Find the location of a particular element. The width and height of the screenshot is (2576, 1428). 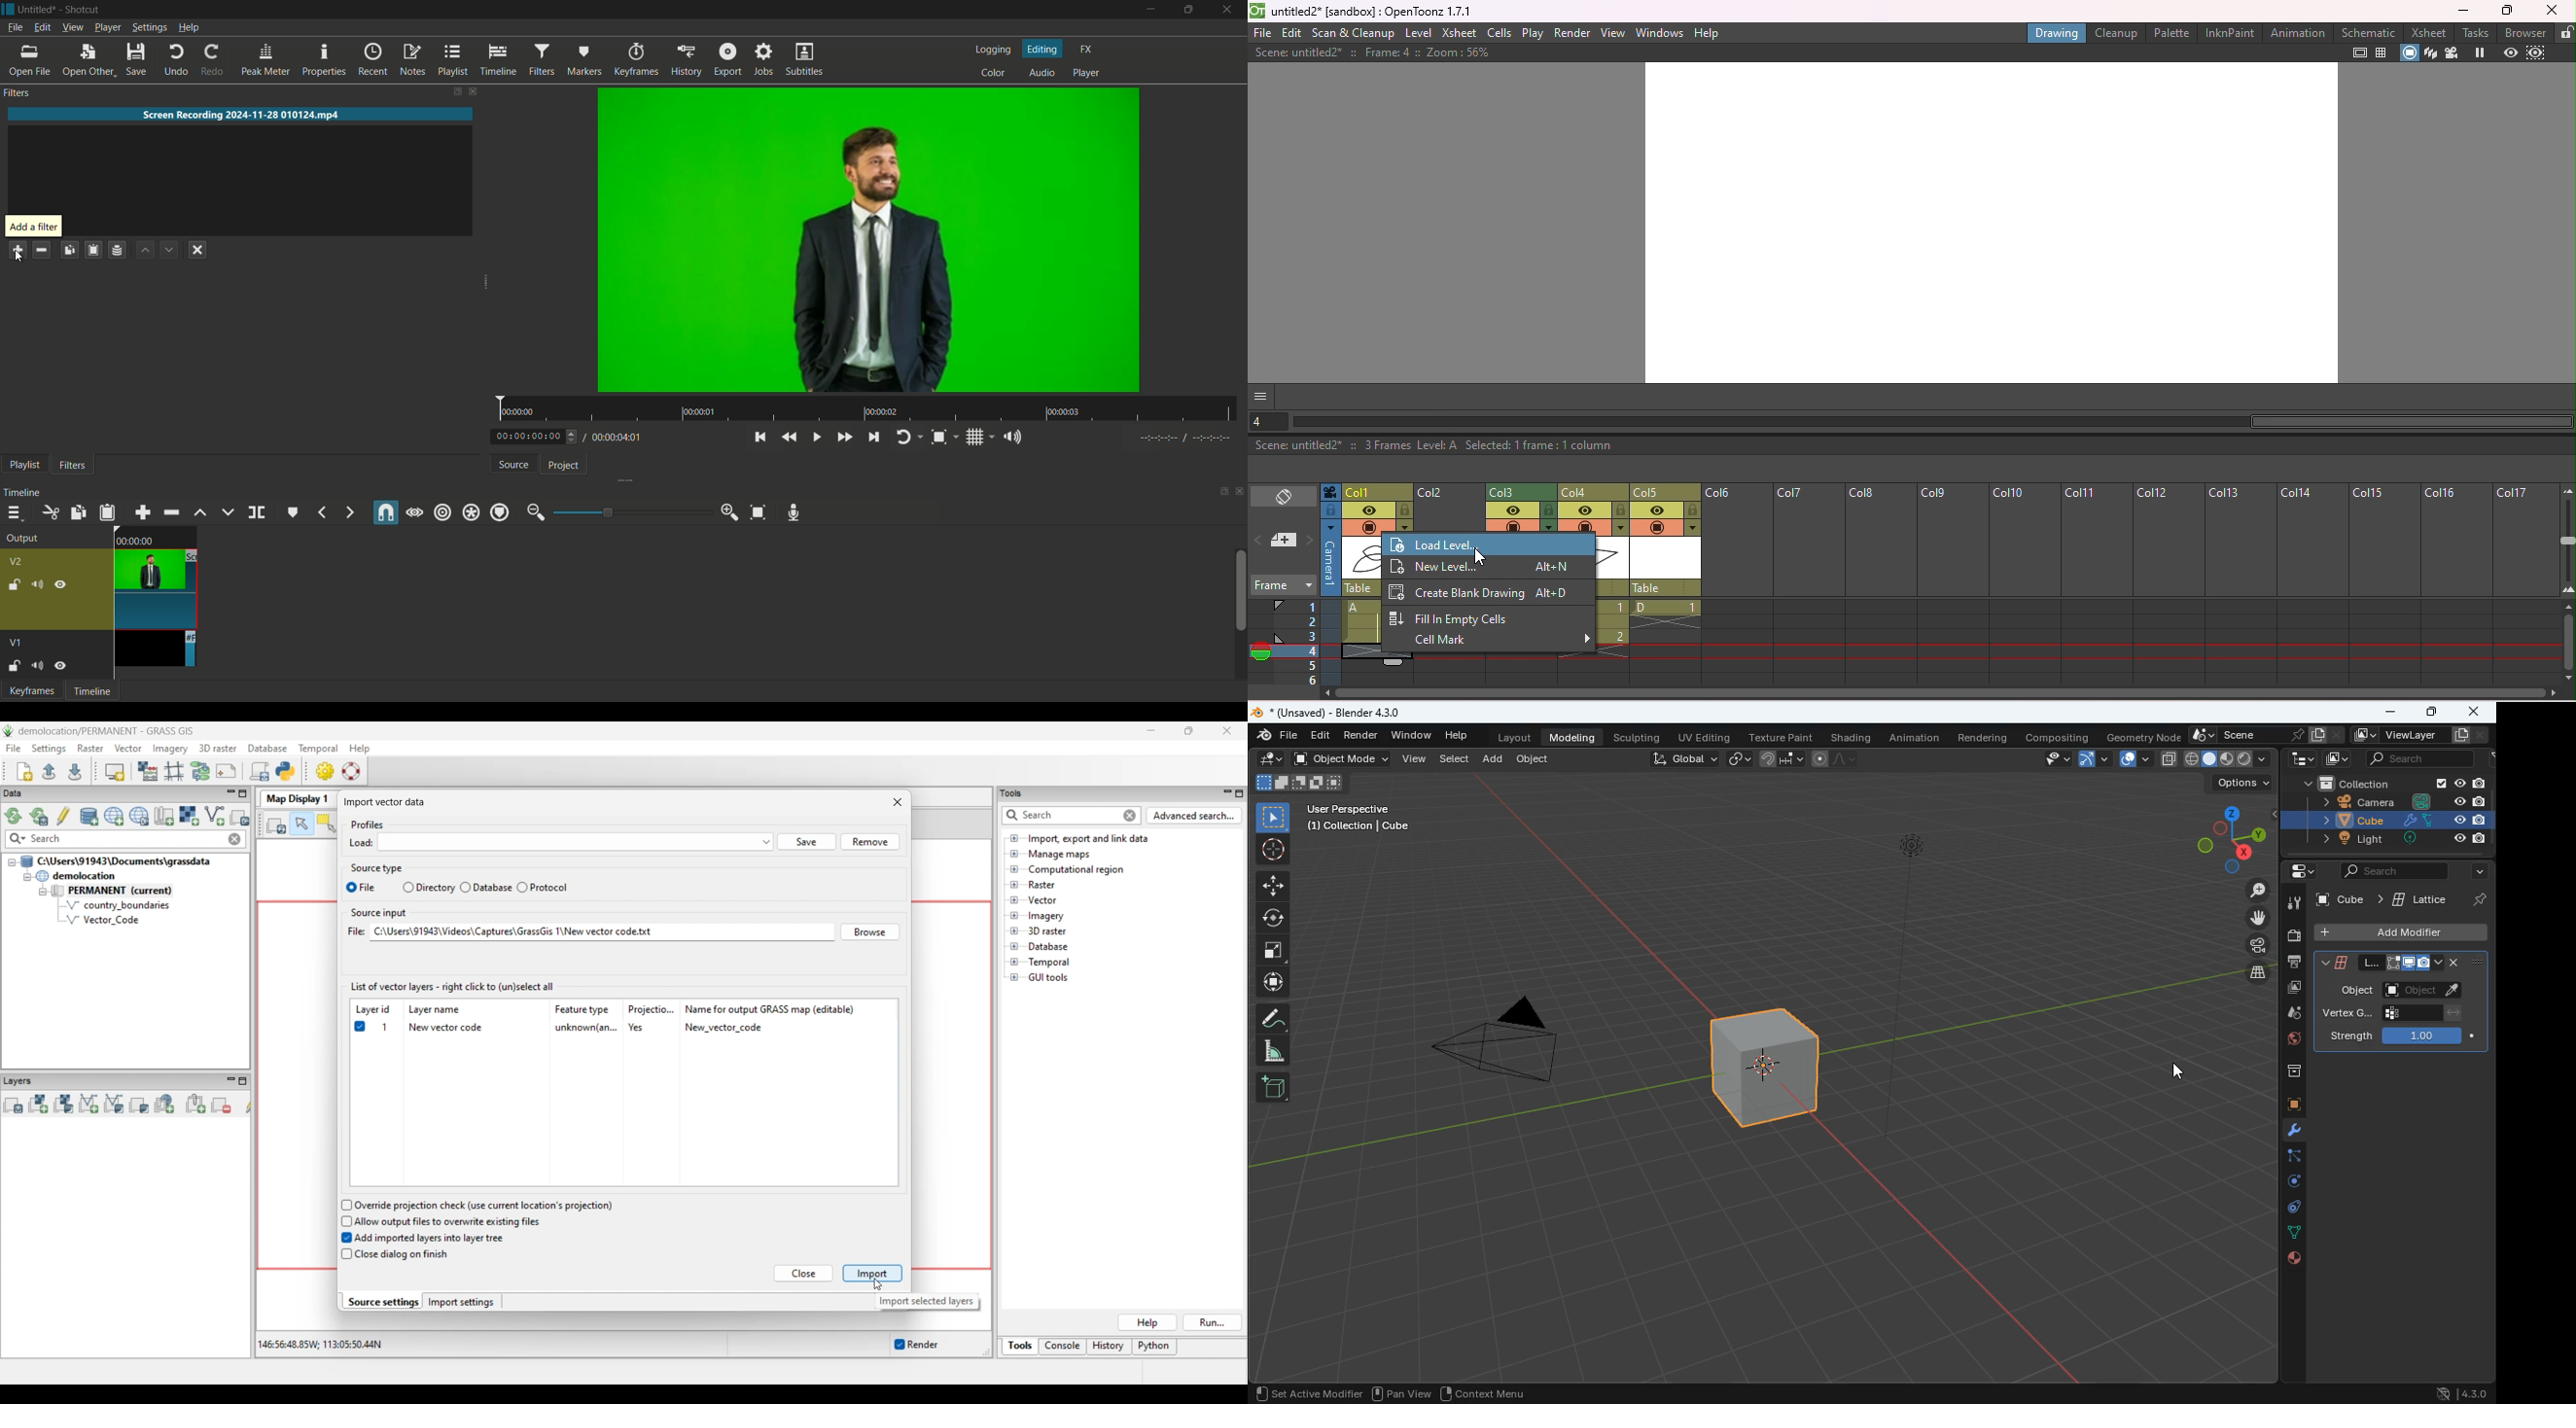

scene is located at coordinates (2267, 735).